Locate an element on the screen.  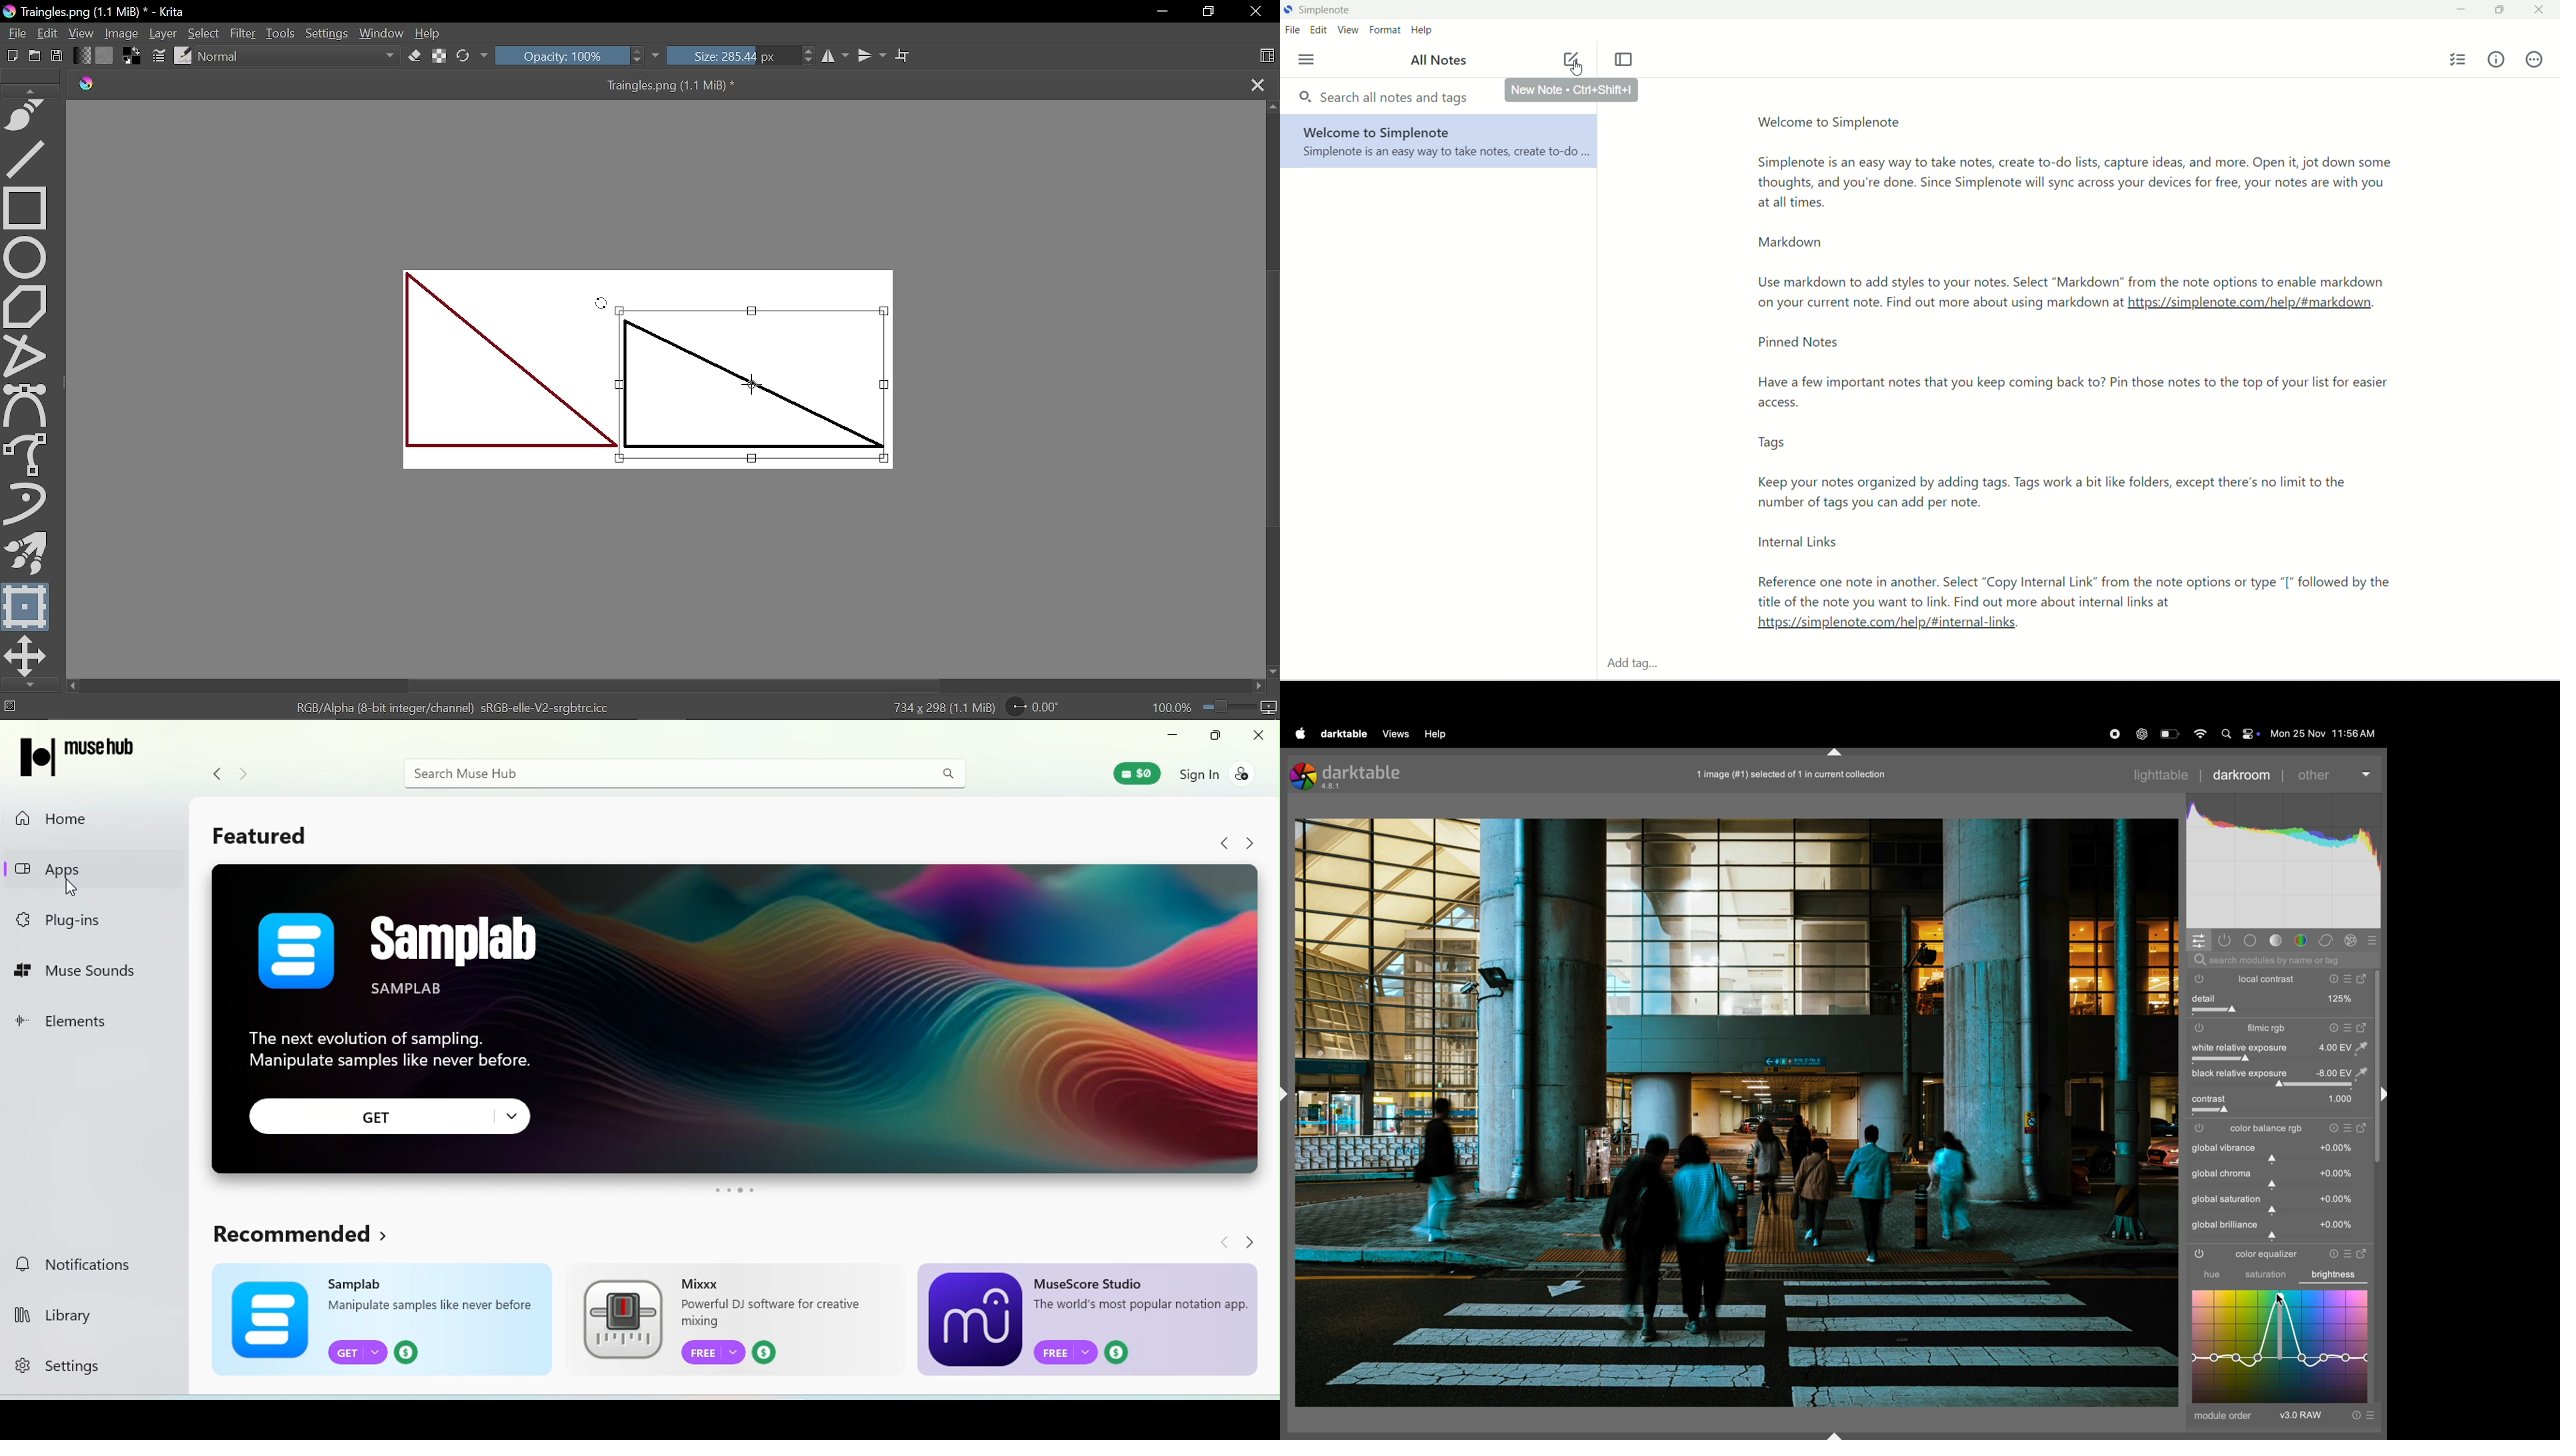
text is located at coordinates (2065, 367).